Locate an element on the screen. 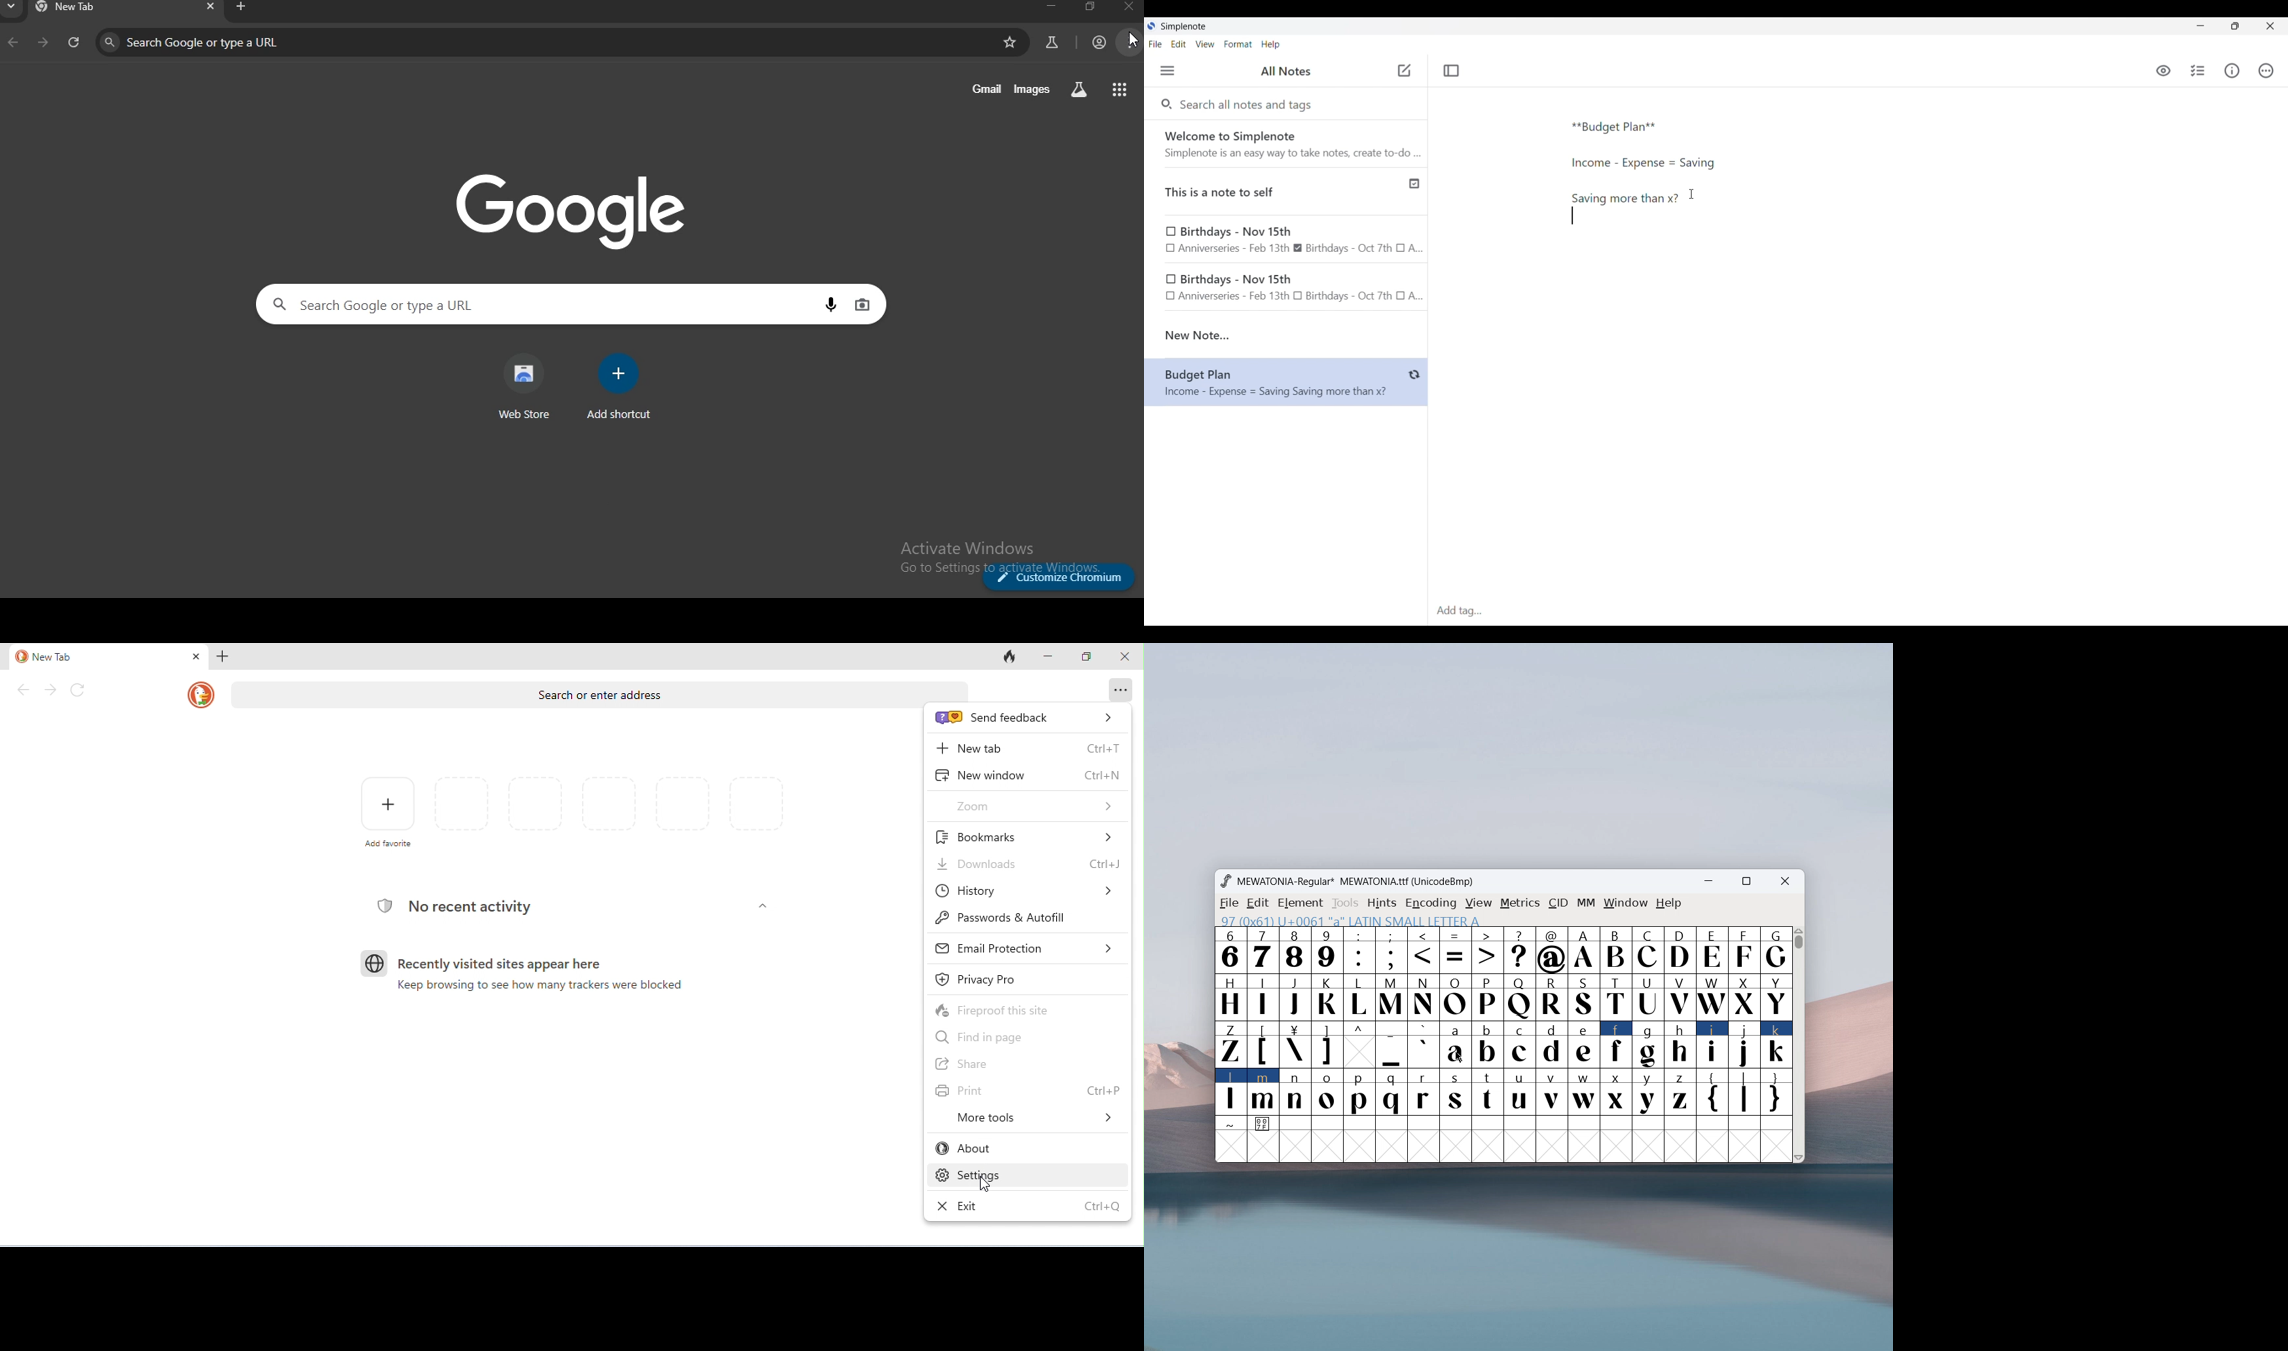 This screenshot has width=2296, height=1372. Info is located at coordinates (2232, 70).